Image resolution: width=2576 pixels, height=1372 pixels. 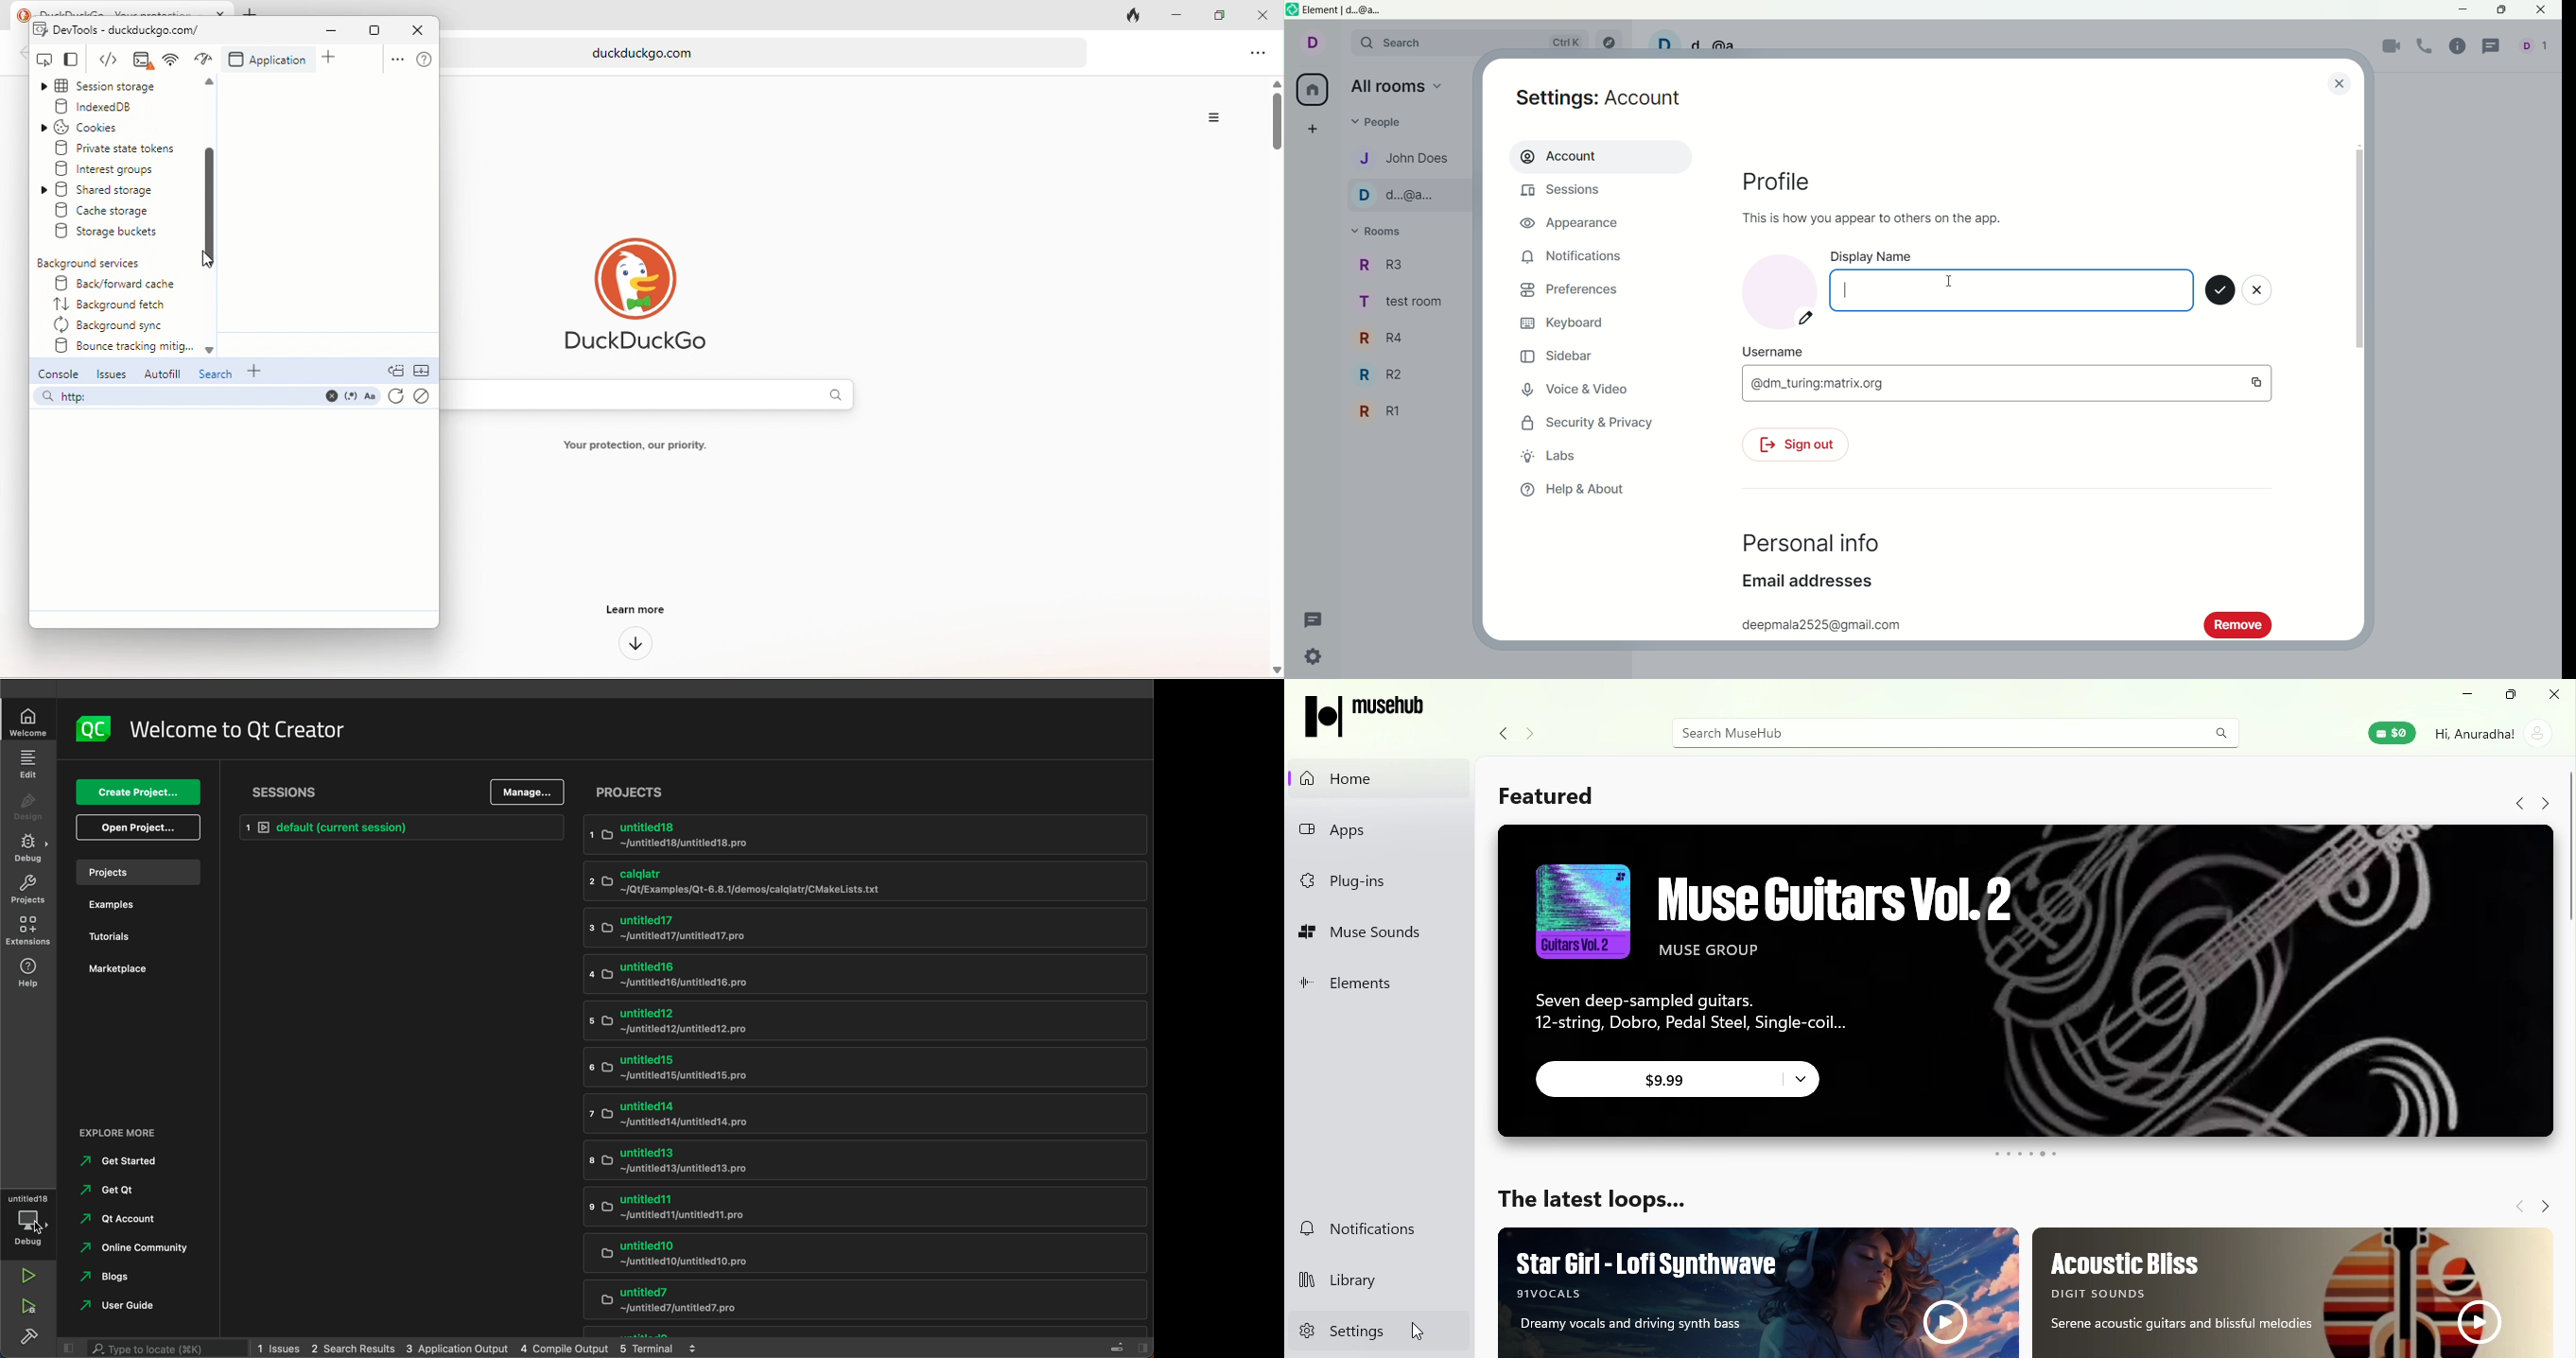 What do you see at coordinates (1849, 290) in the screenshot?
I see `cursor` at bounding box center [1849, 290].